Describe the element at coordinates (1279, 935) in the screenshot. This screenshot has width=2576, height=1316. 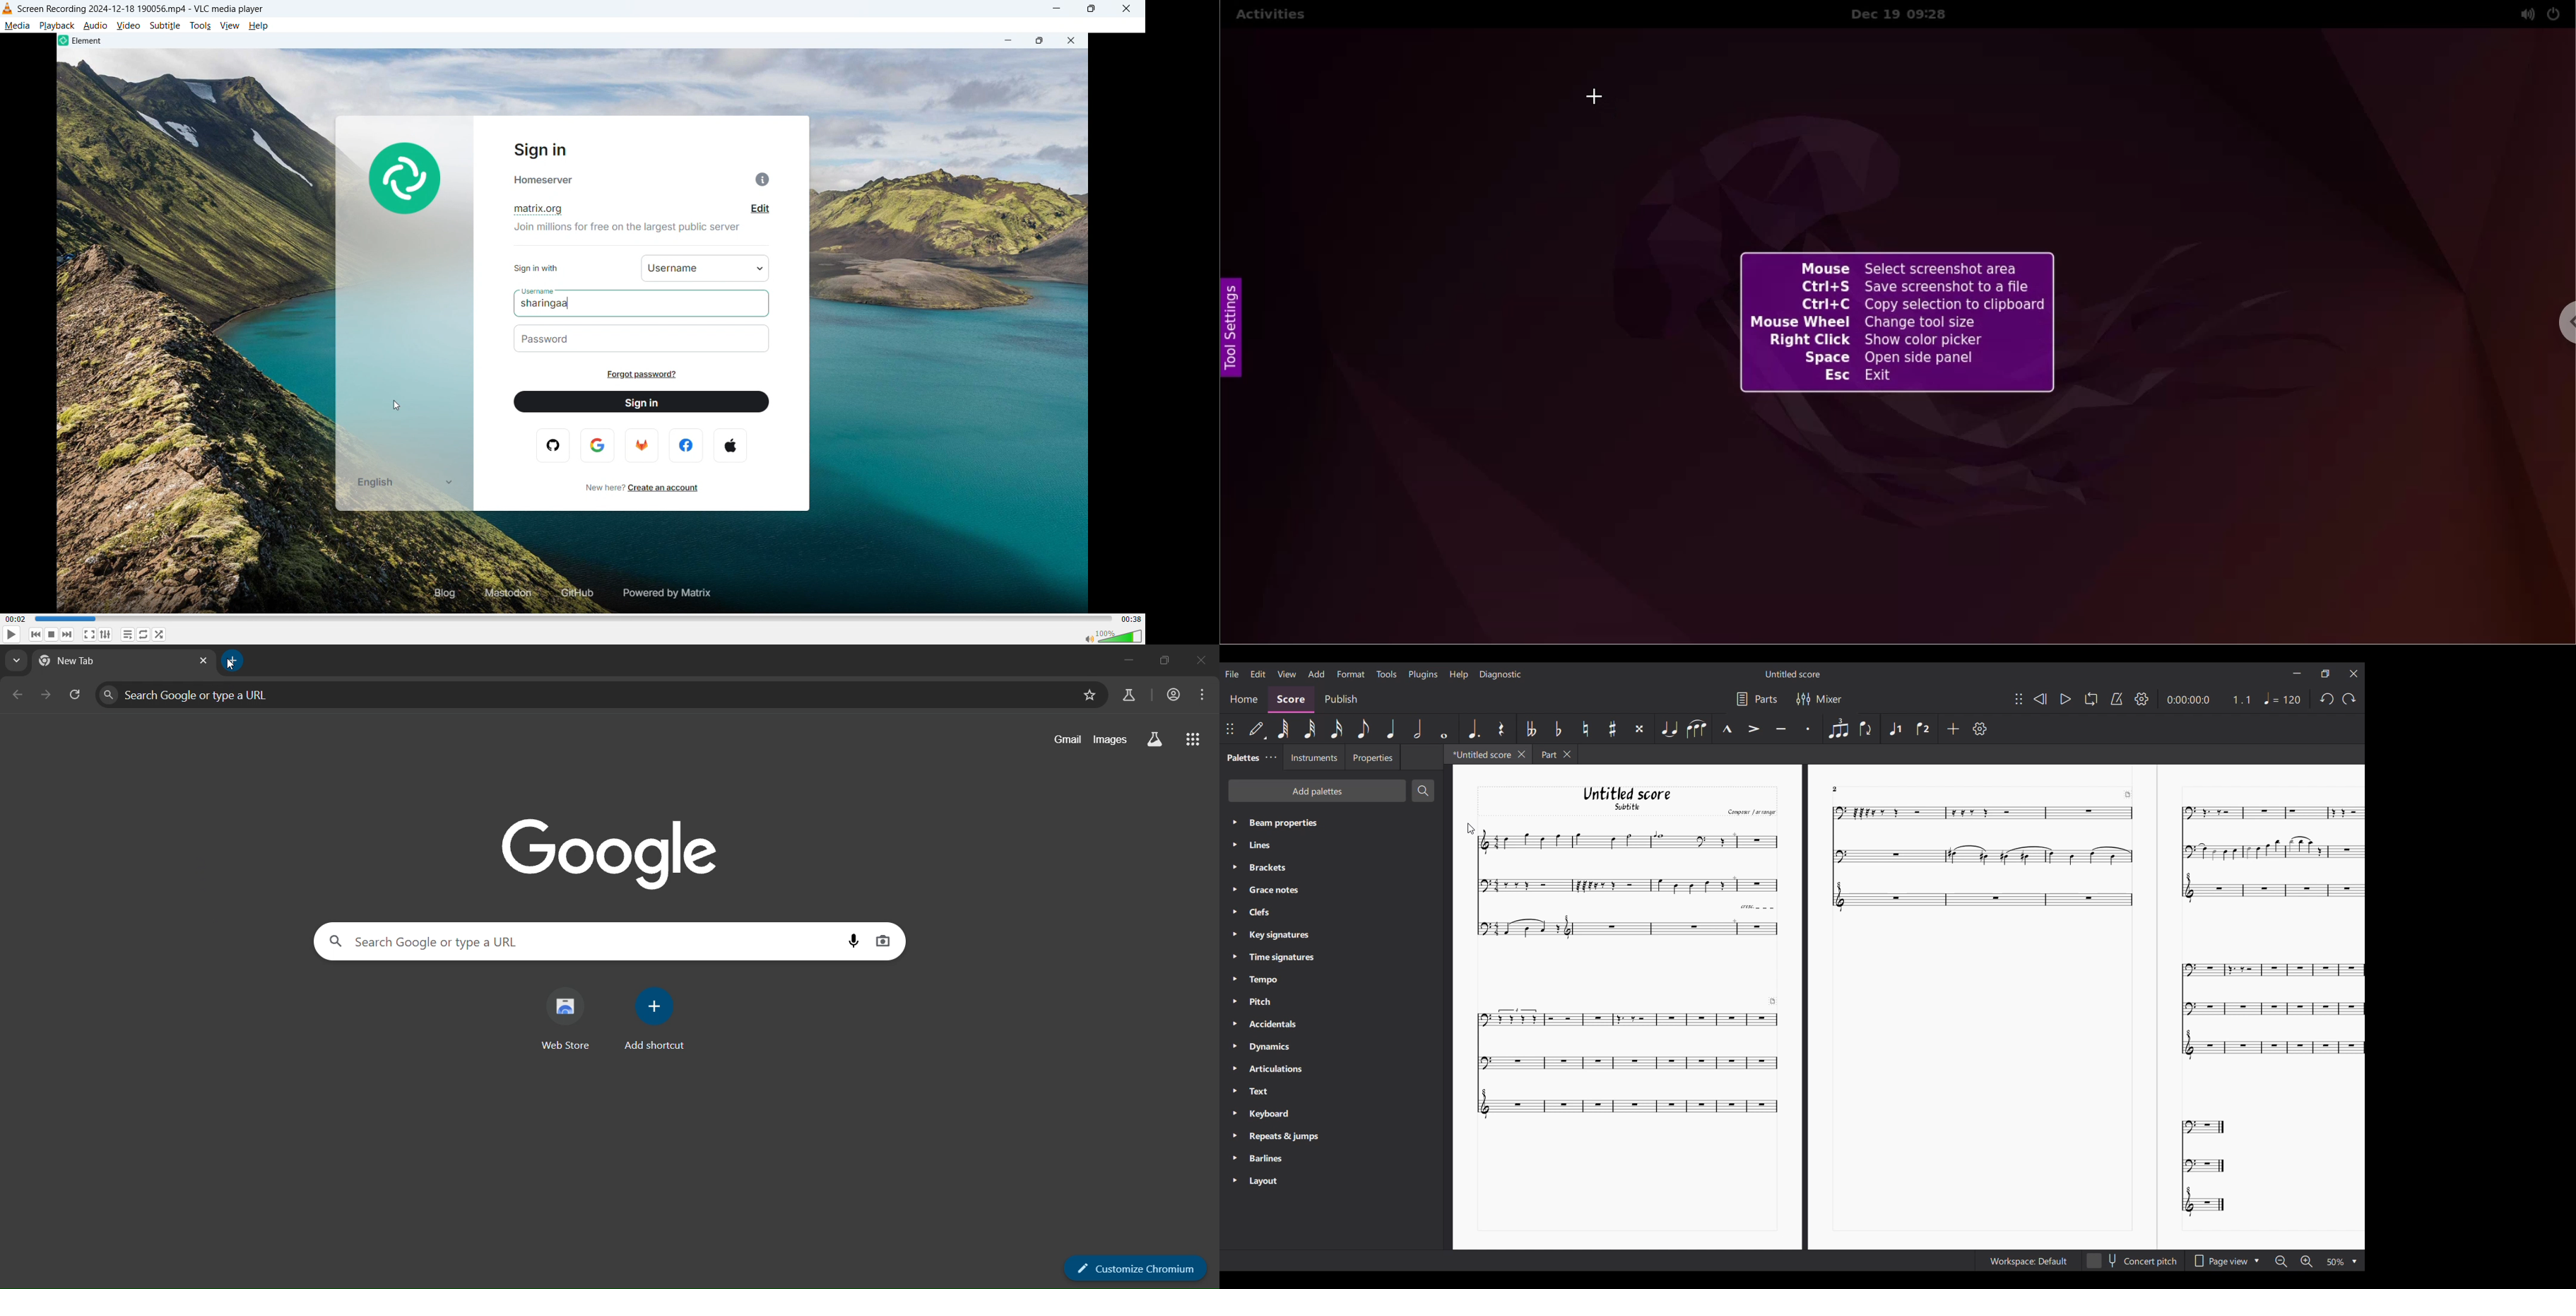
I see `Key Signatures` at that location.